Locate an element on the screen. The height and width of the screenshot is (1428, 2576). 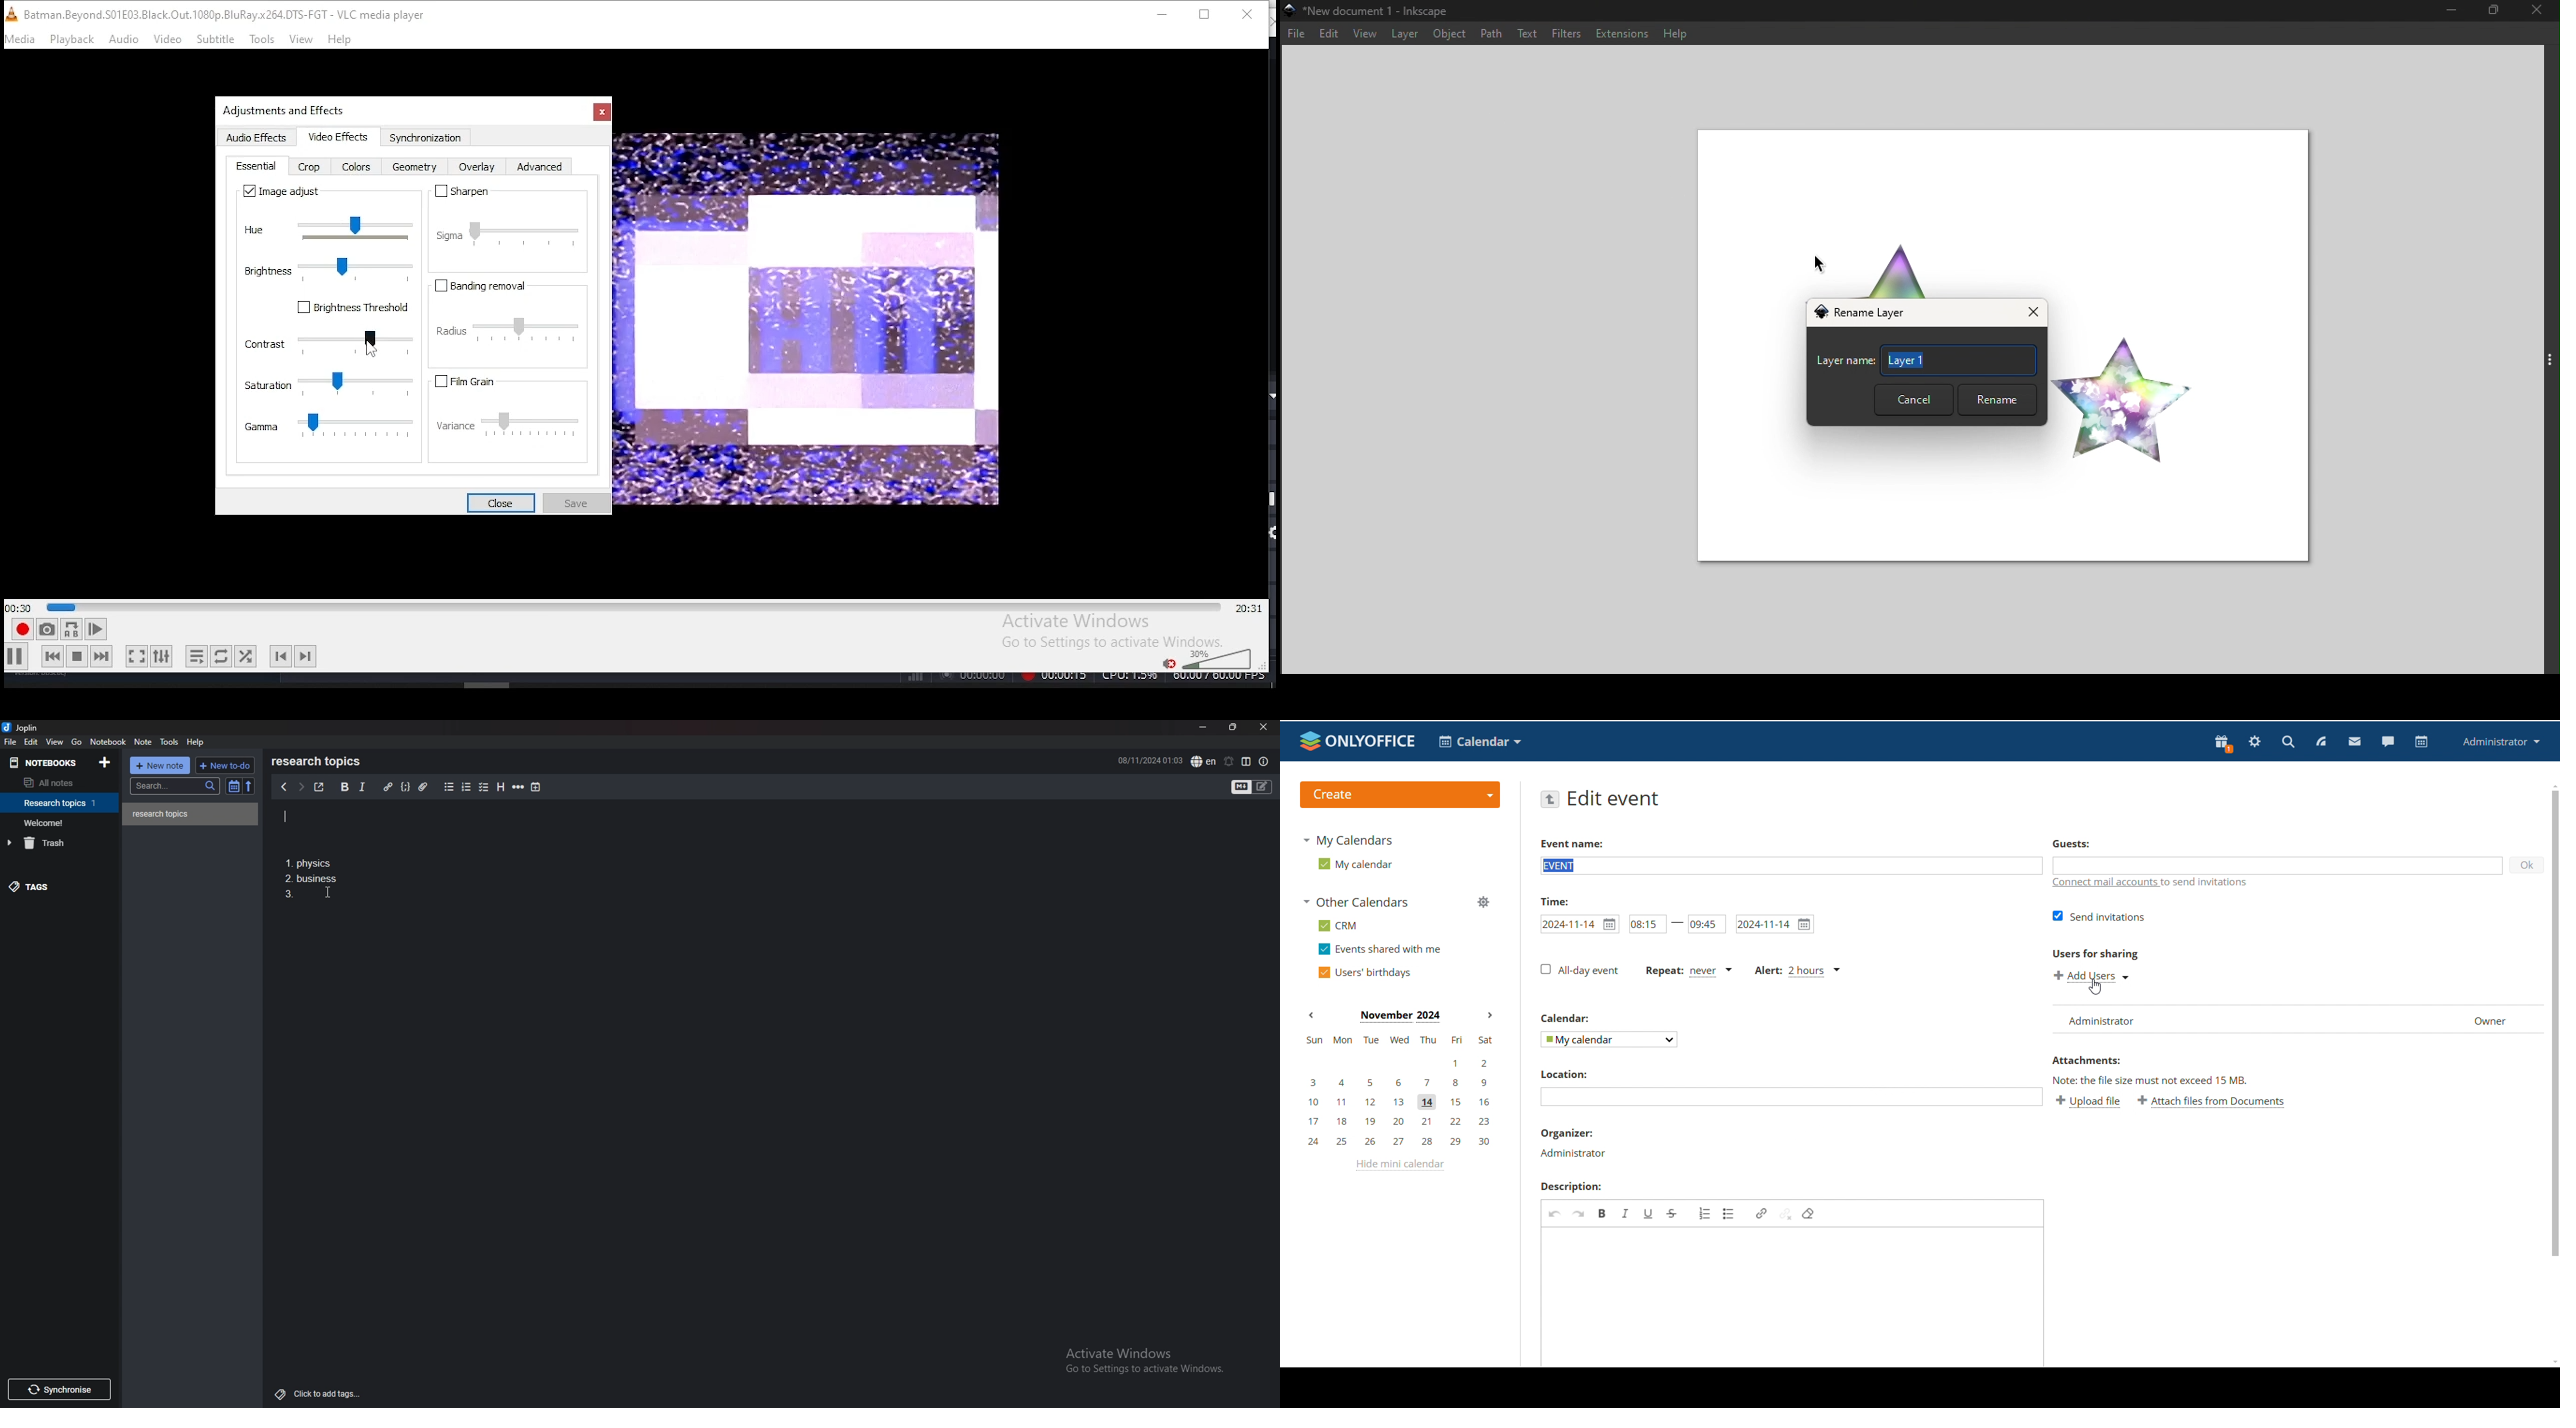
add guests is located at coordinates (2276, 864).